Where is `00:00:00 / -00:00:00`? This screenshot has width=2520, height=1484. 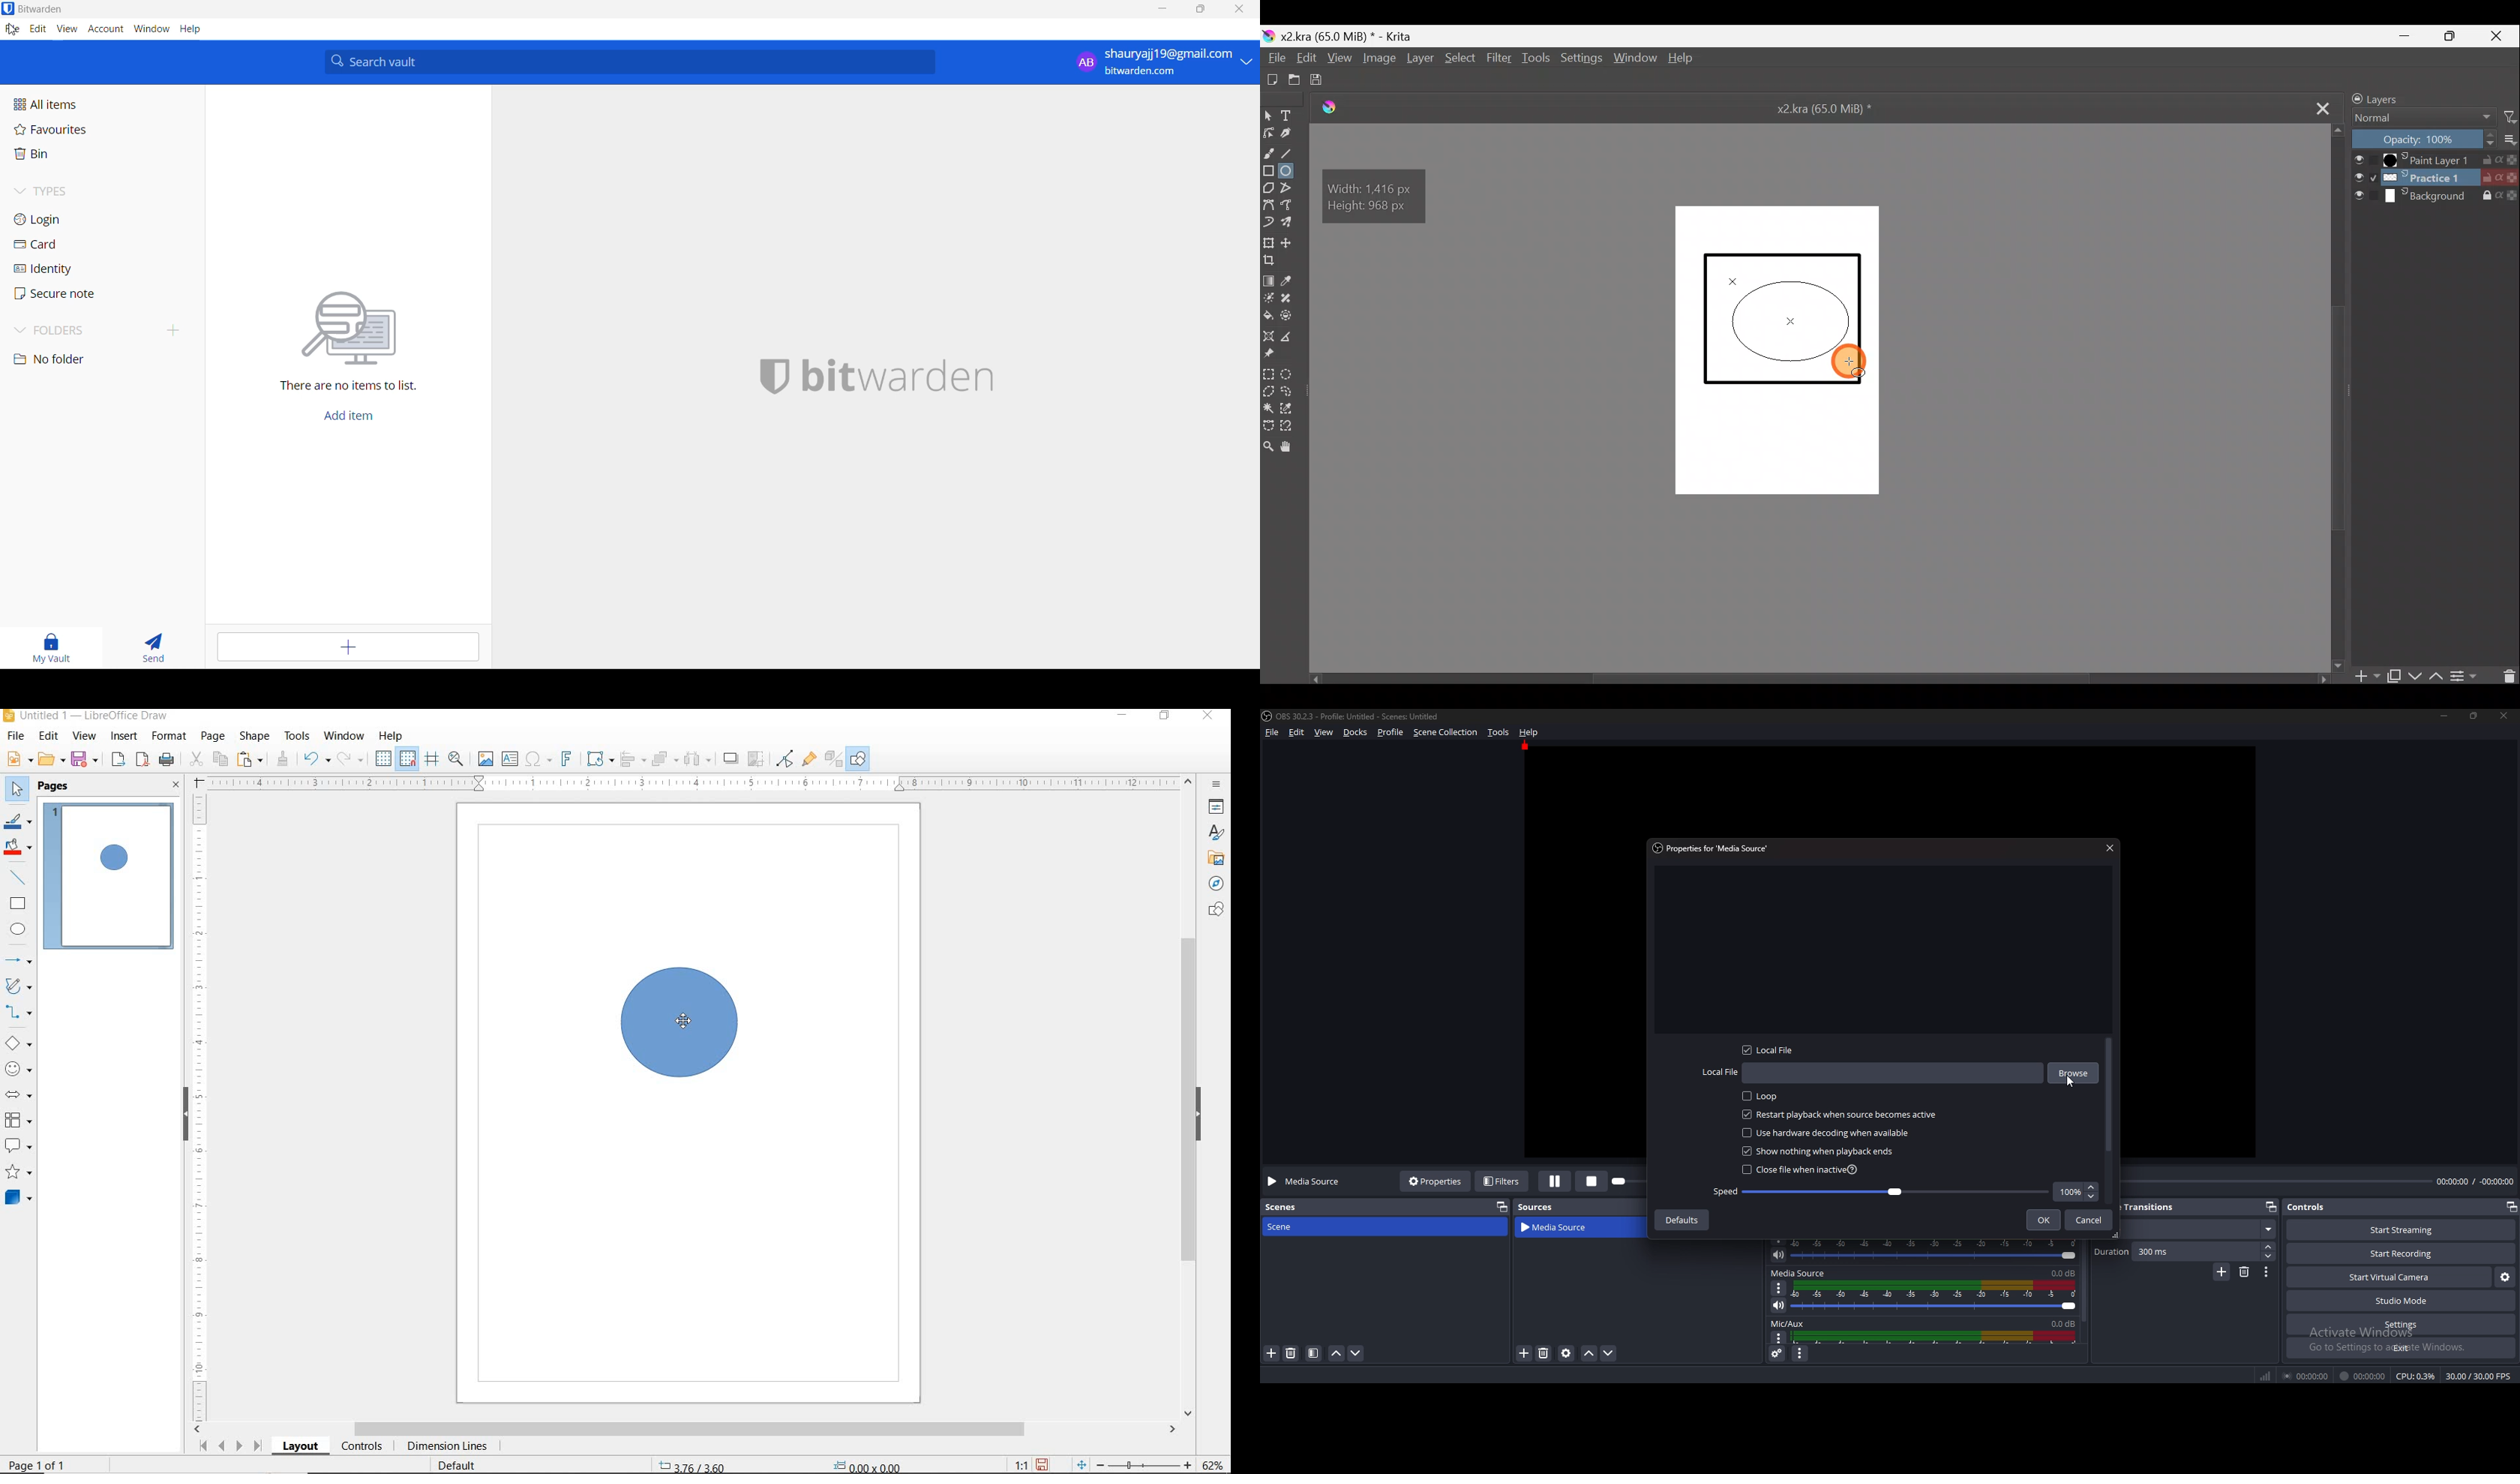
00:00:00 / -00:00:00 is located at coordinates (2475, 1181).